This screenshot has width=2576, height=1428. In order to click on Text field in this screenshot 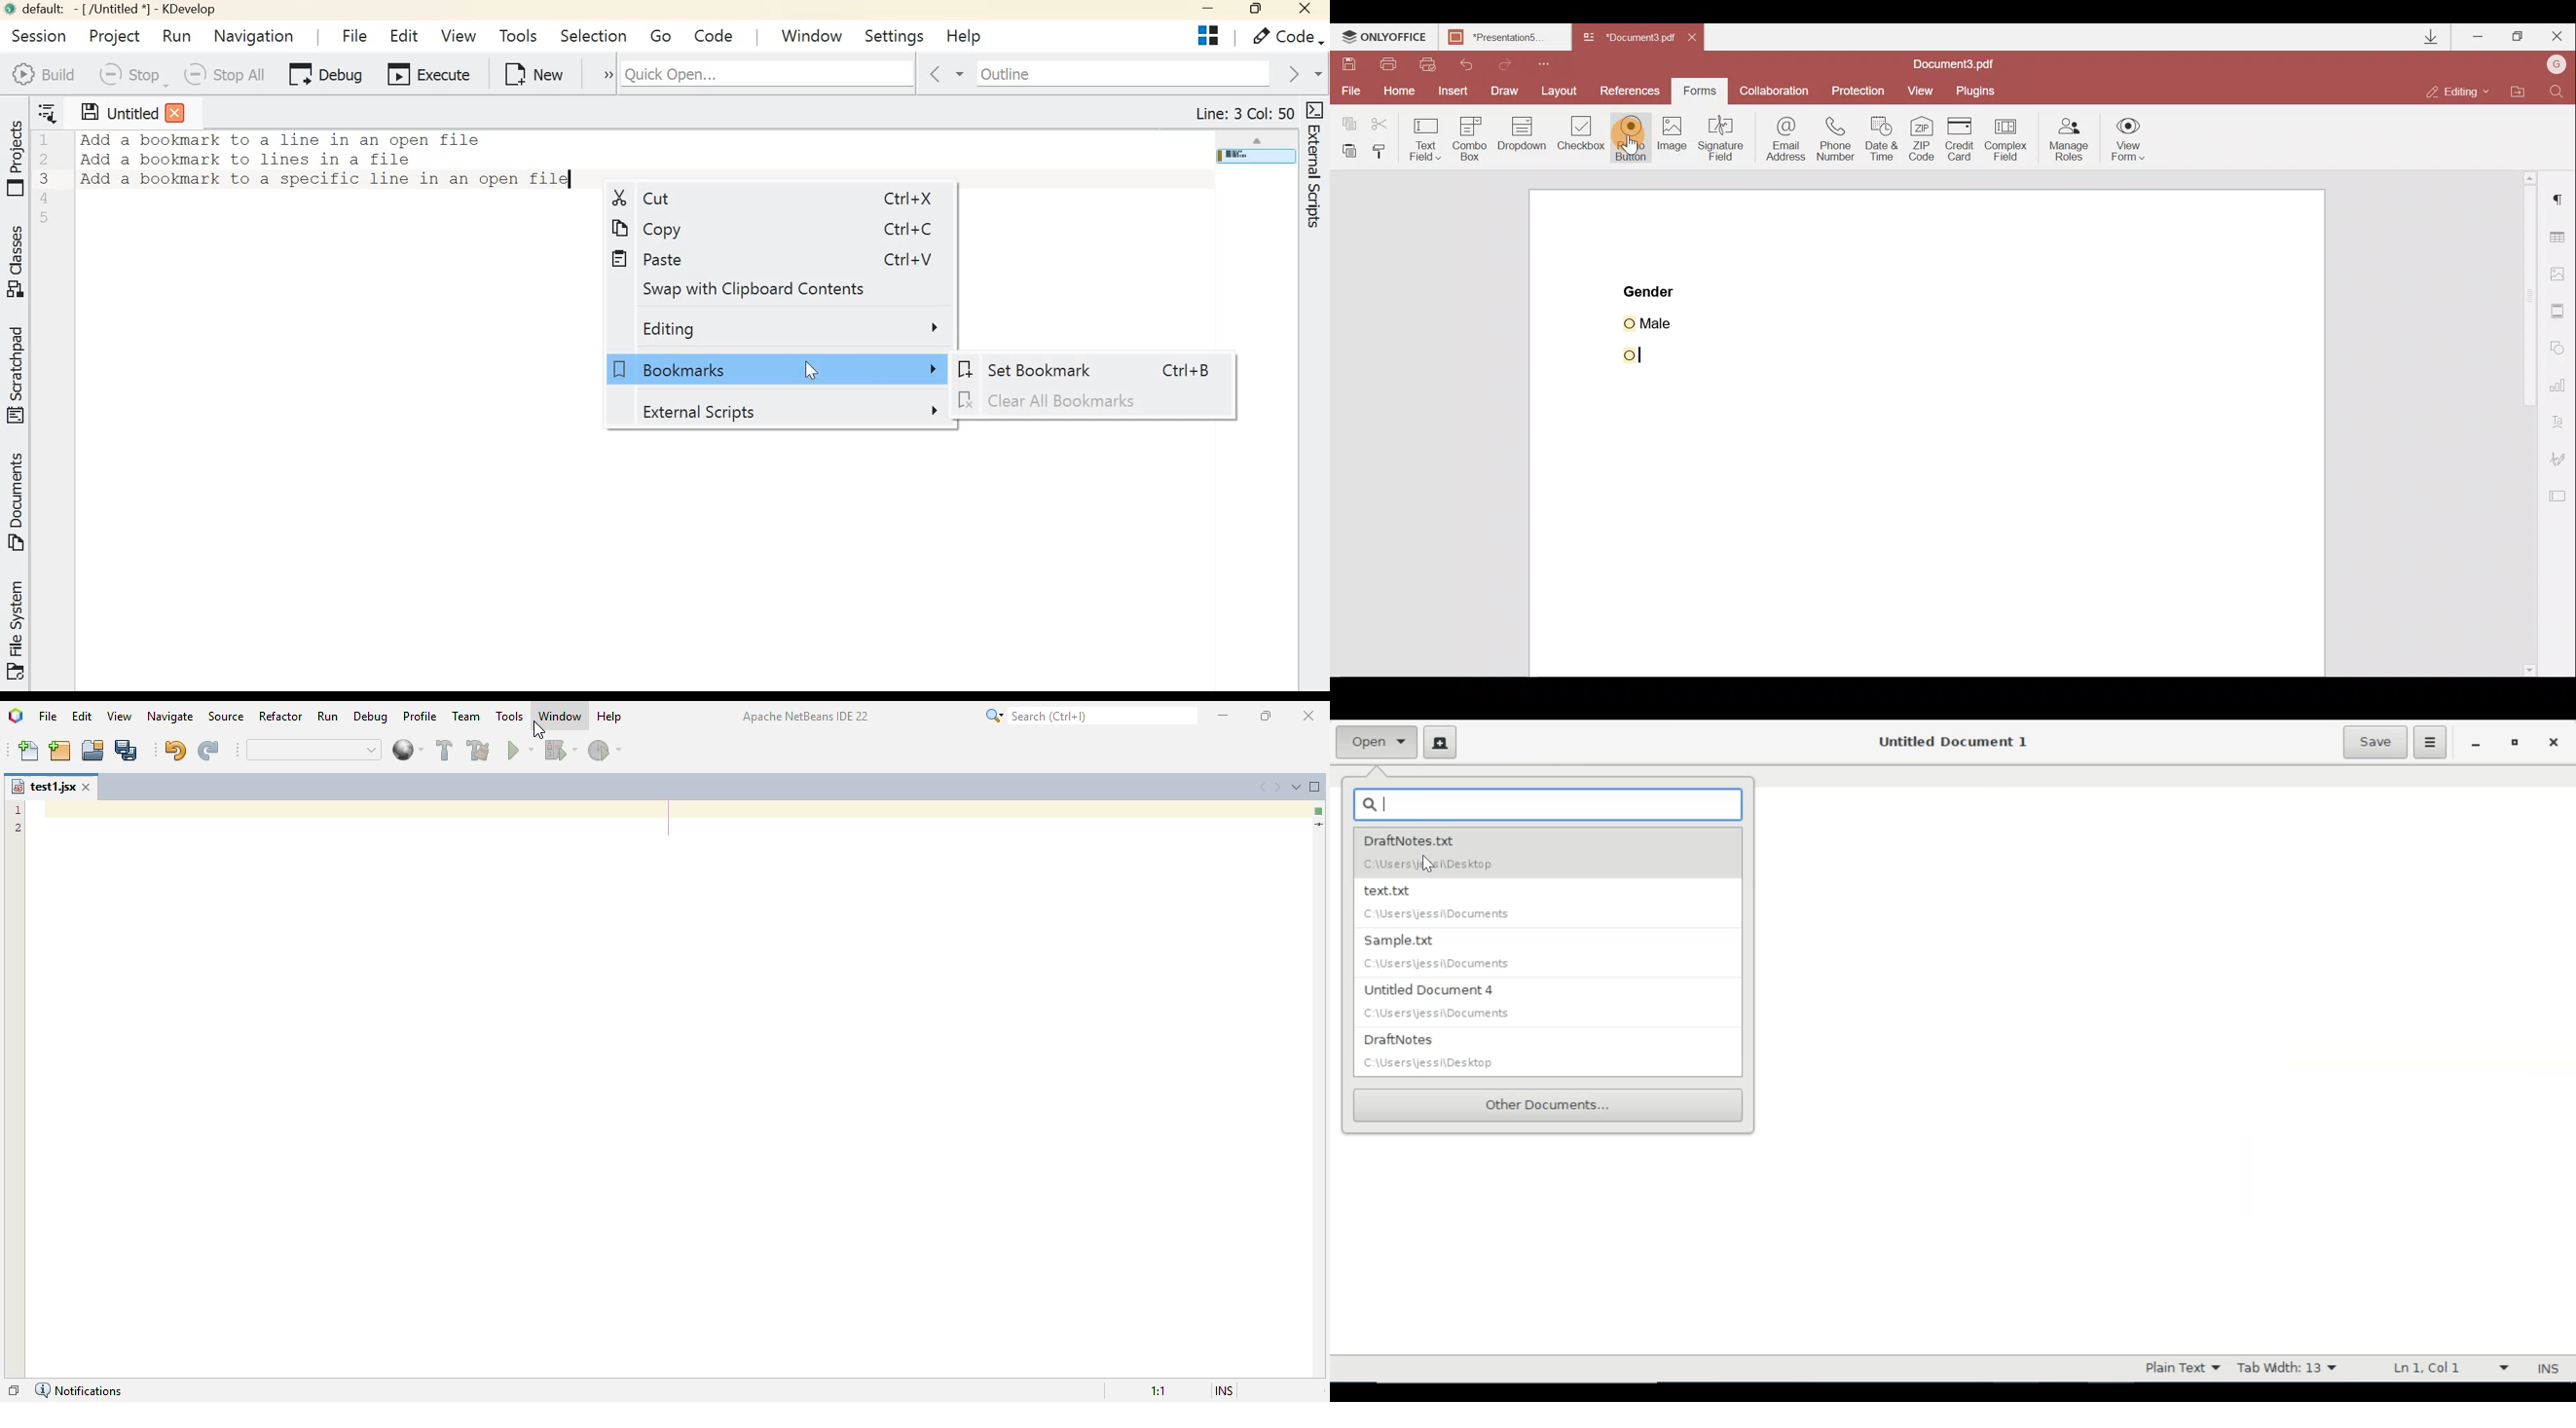, I will do `click(1423, 137)`.